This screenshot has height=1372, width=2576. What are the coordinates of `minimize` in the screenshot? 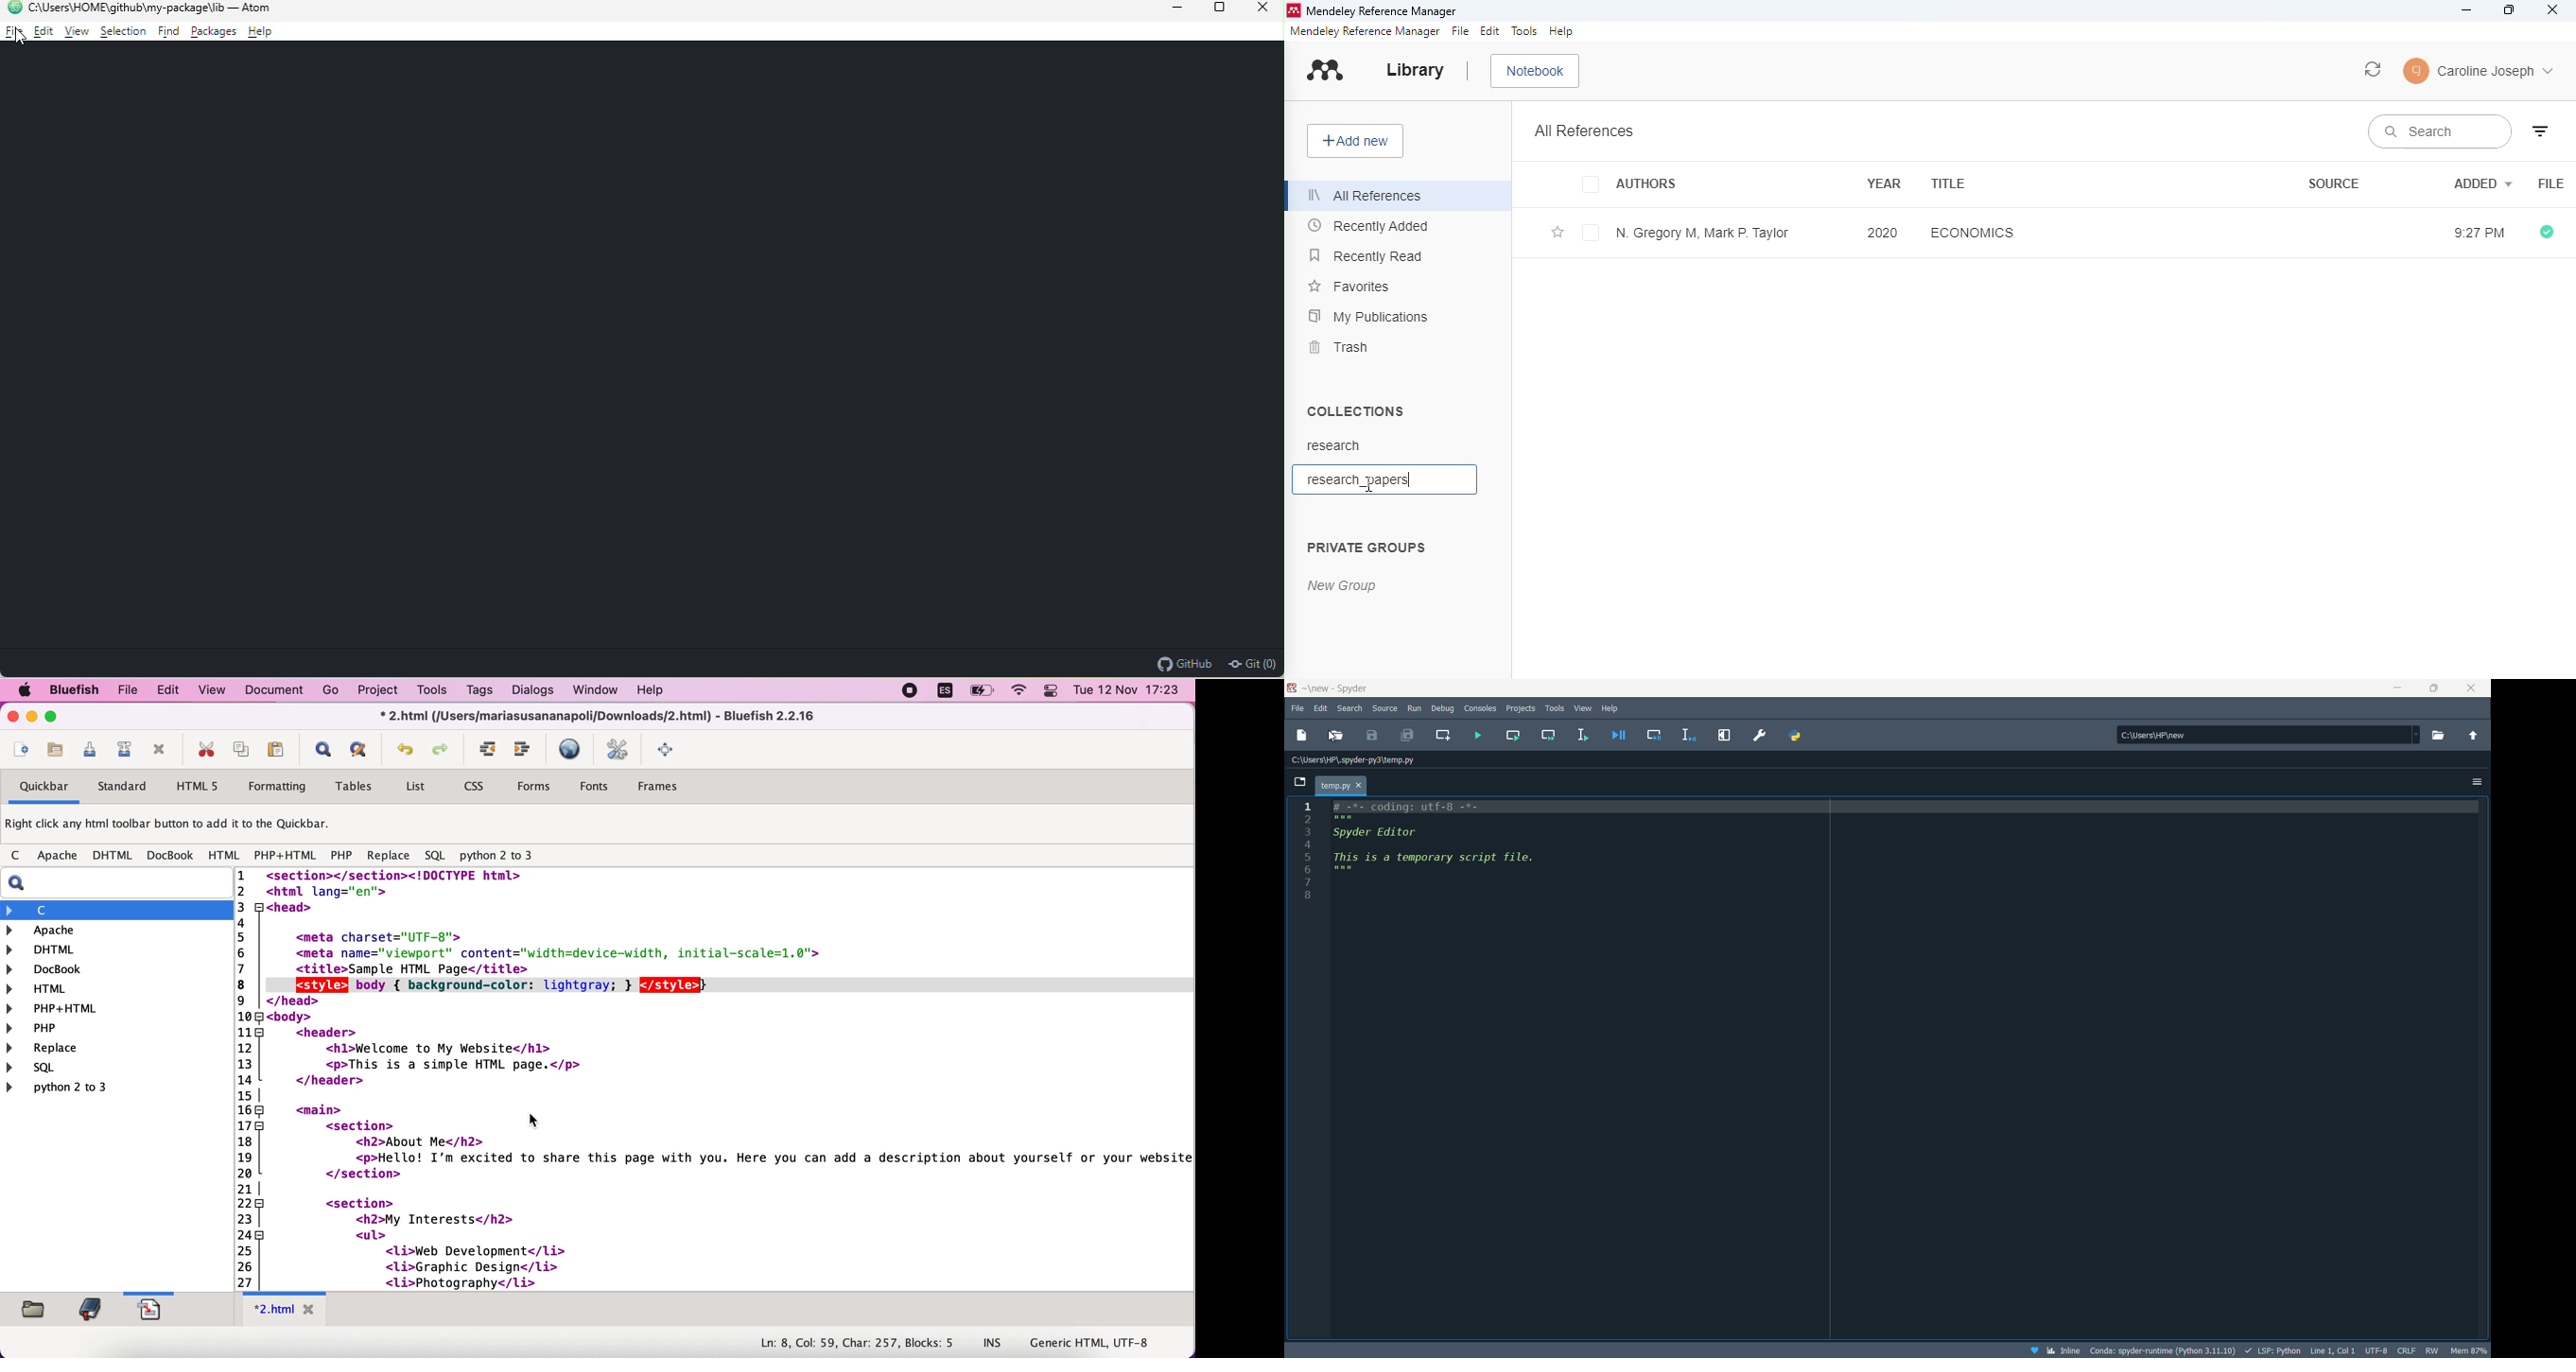 It's located at (2398, 688).